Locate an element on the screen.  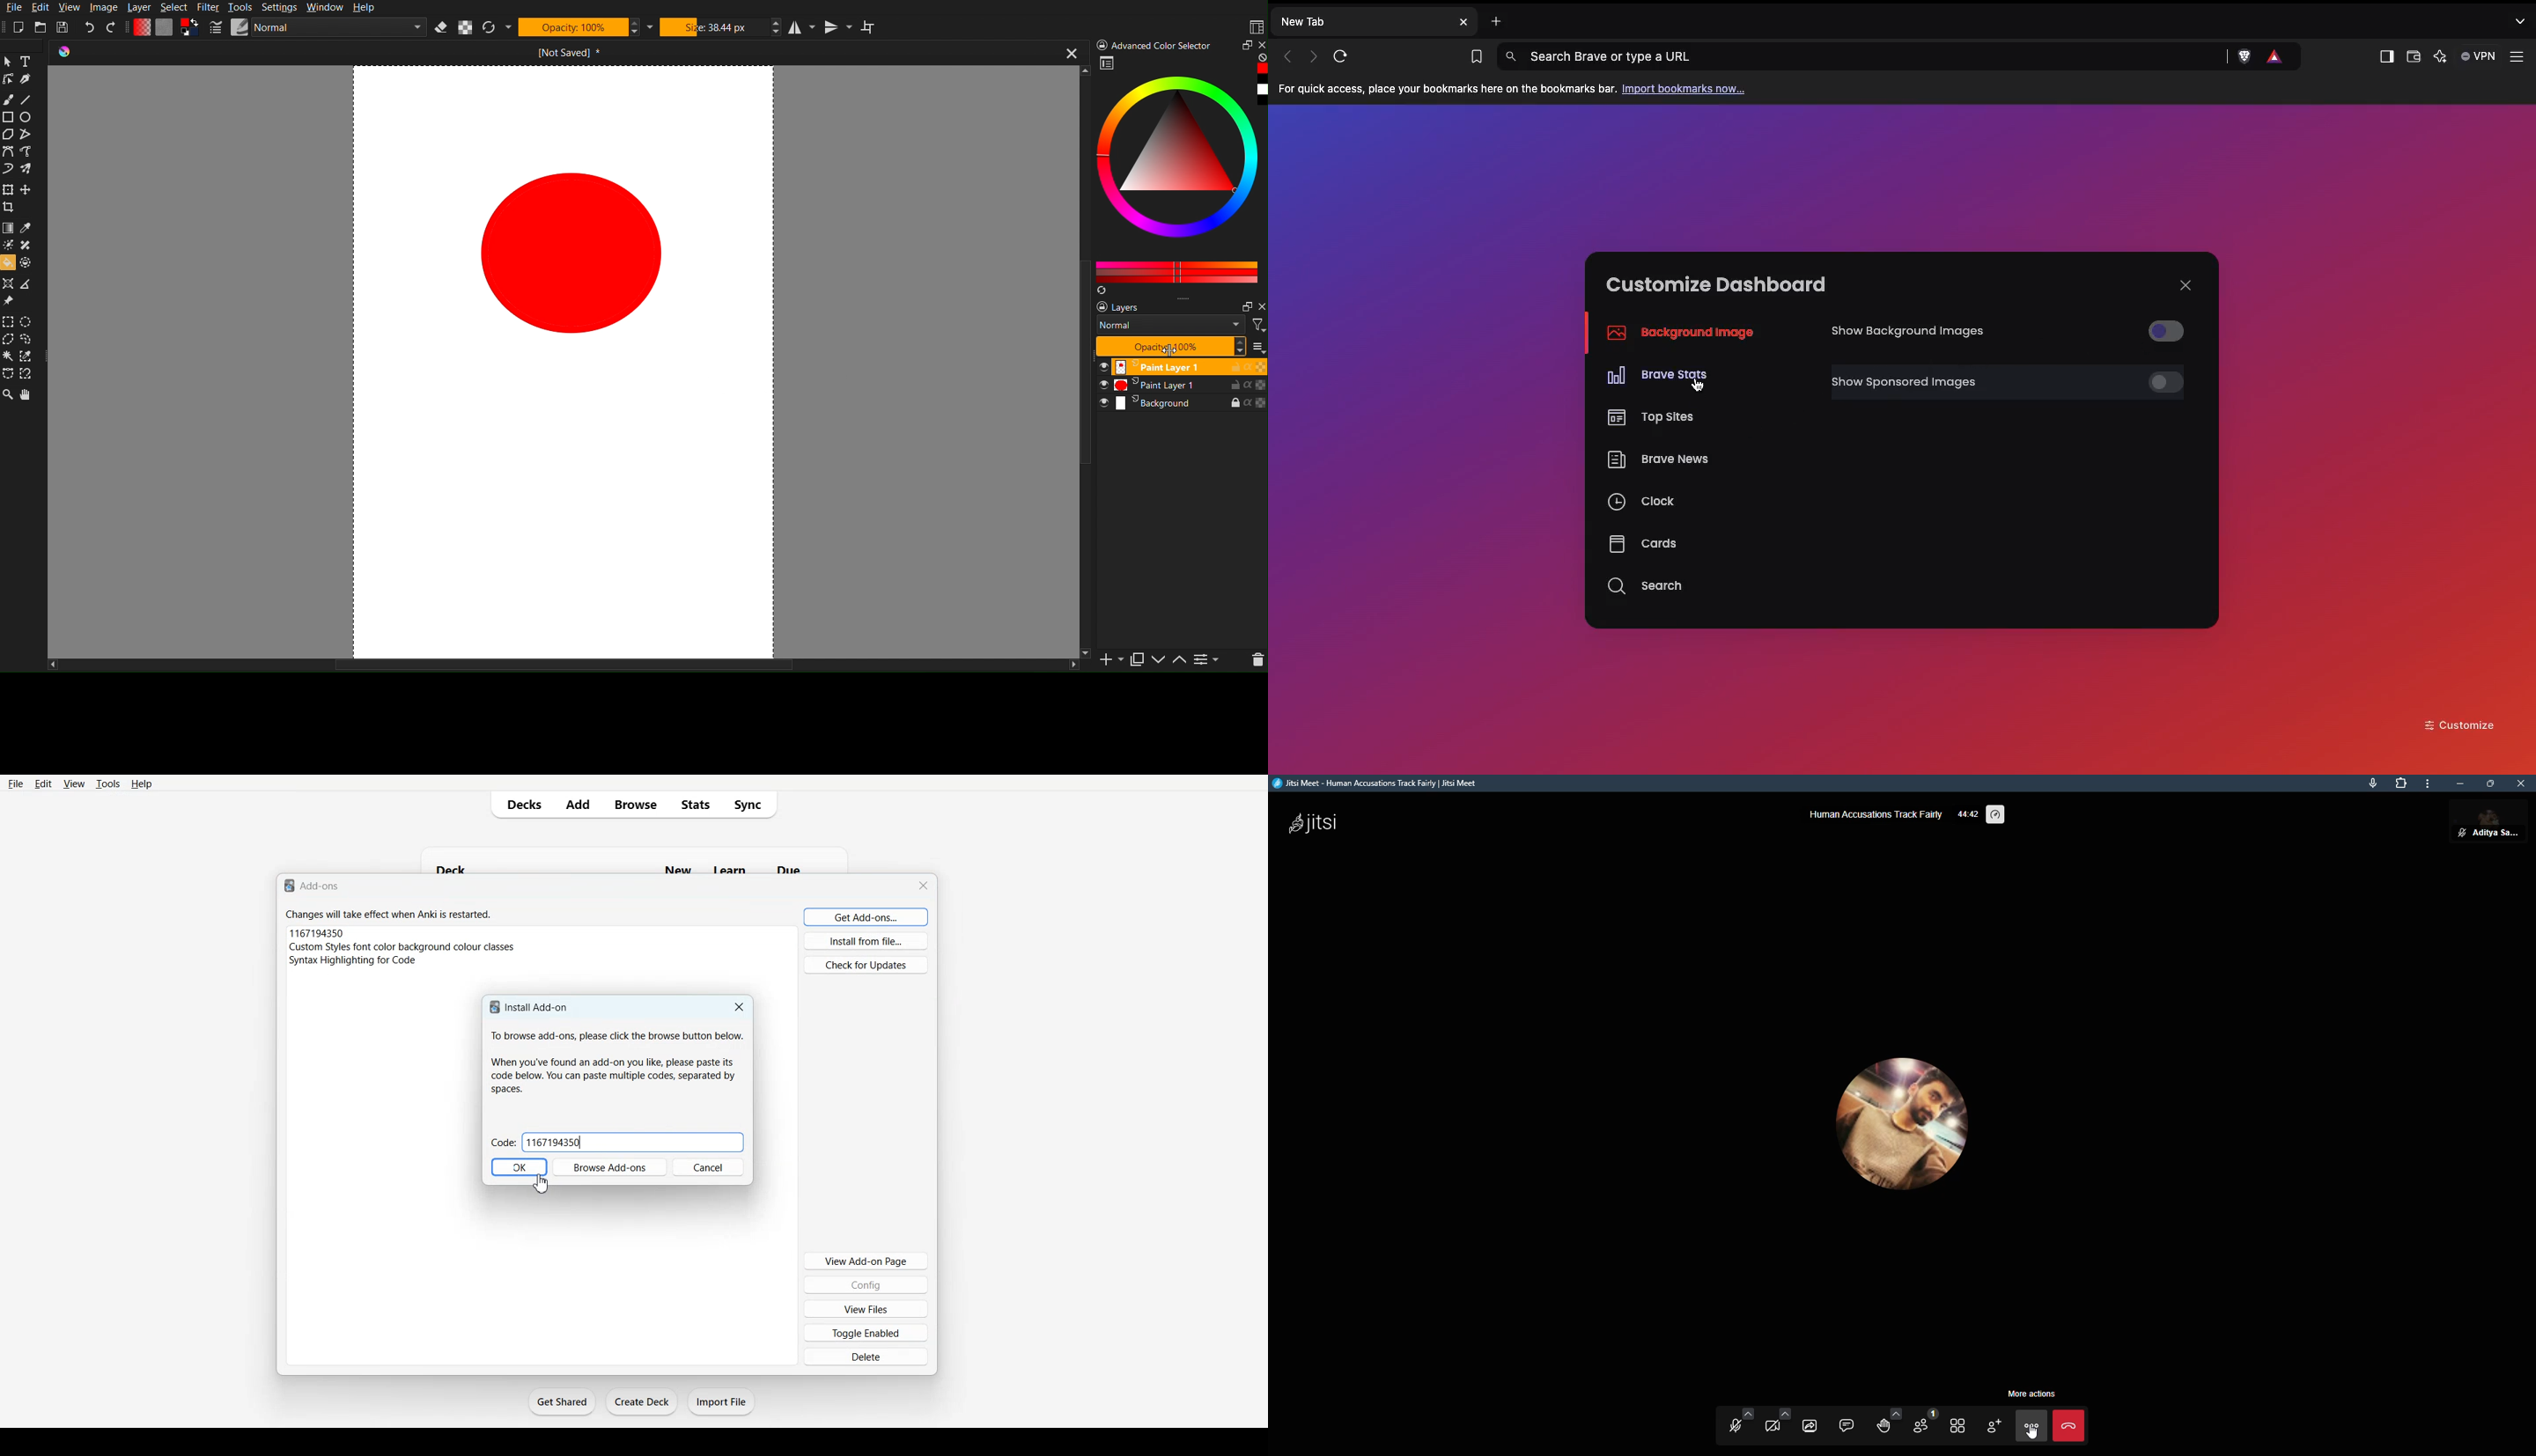
‘Custom Styles font color background colour classes is located at coordinates (405, 946).